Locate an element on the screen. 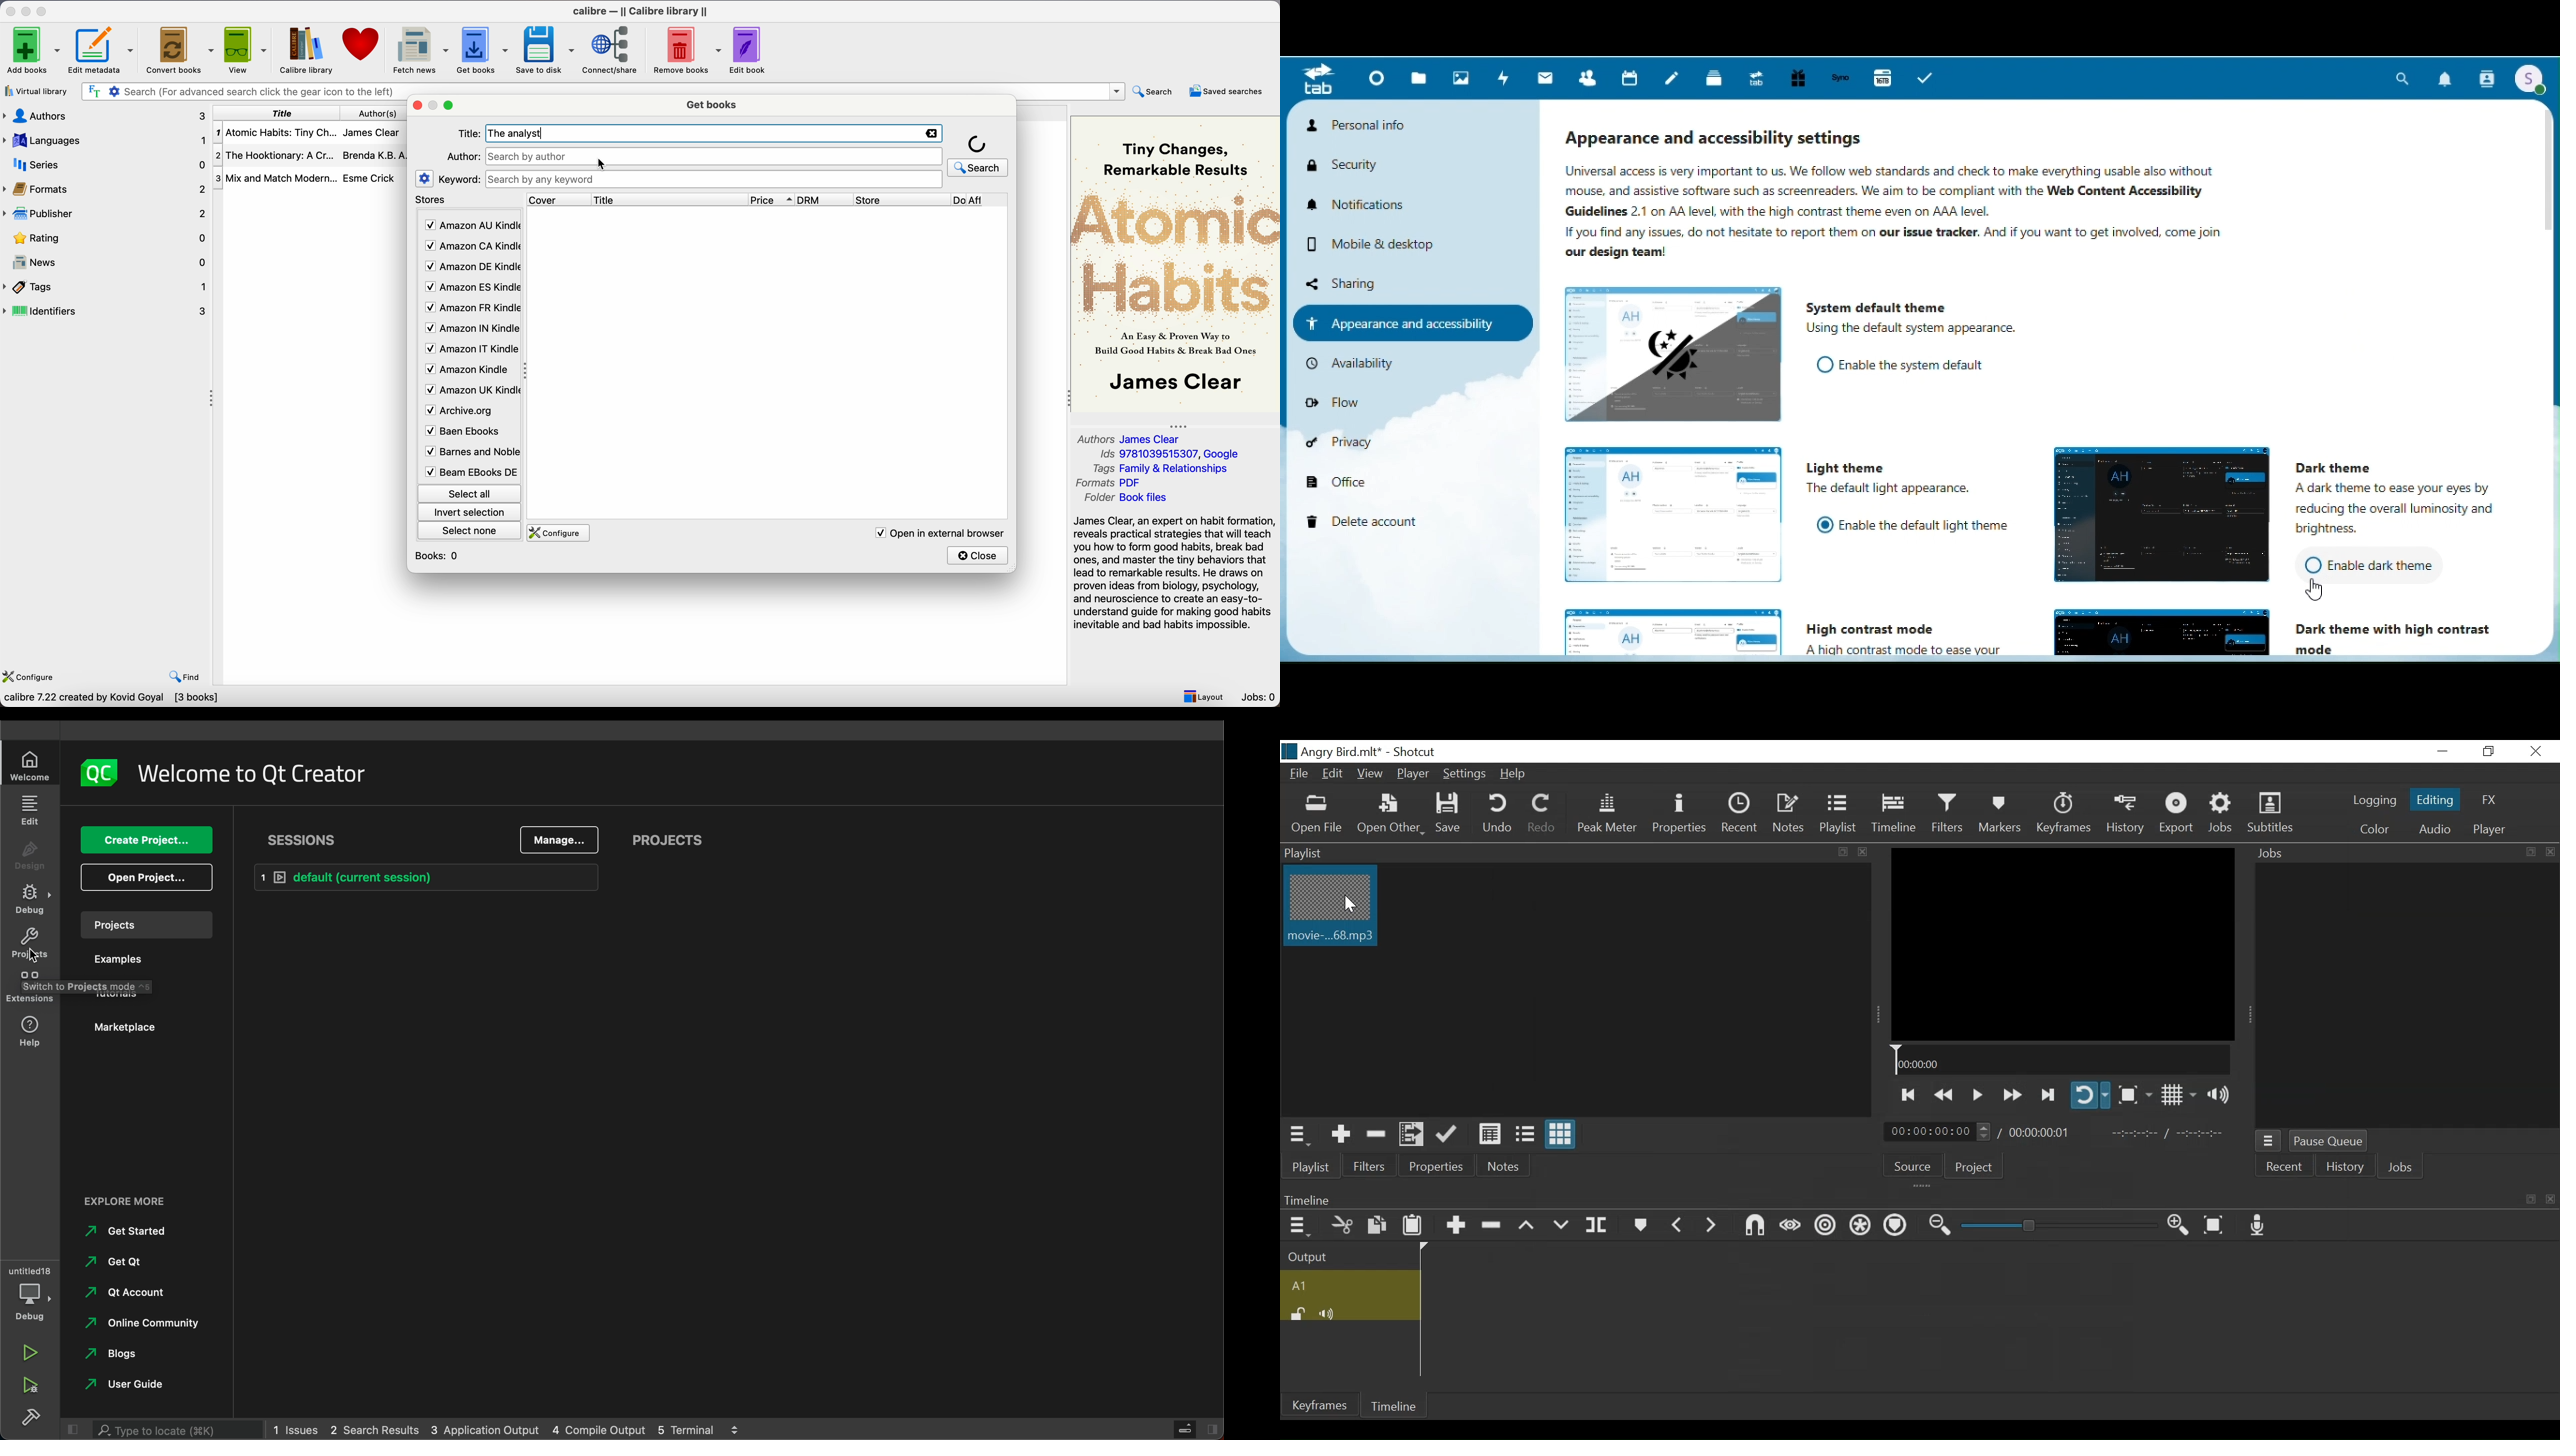  Mute is located at coordinates (1329, 1313).